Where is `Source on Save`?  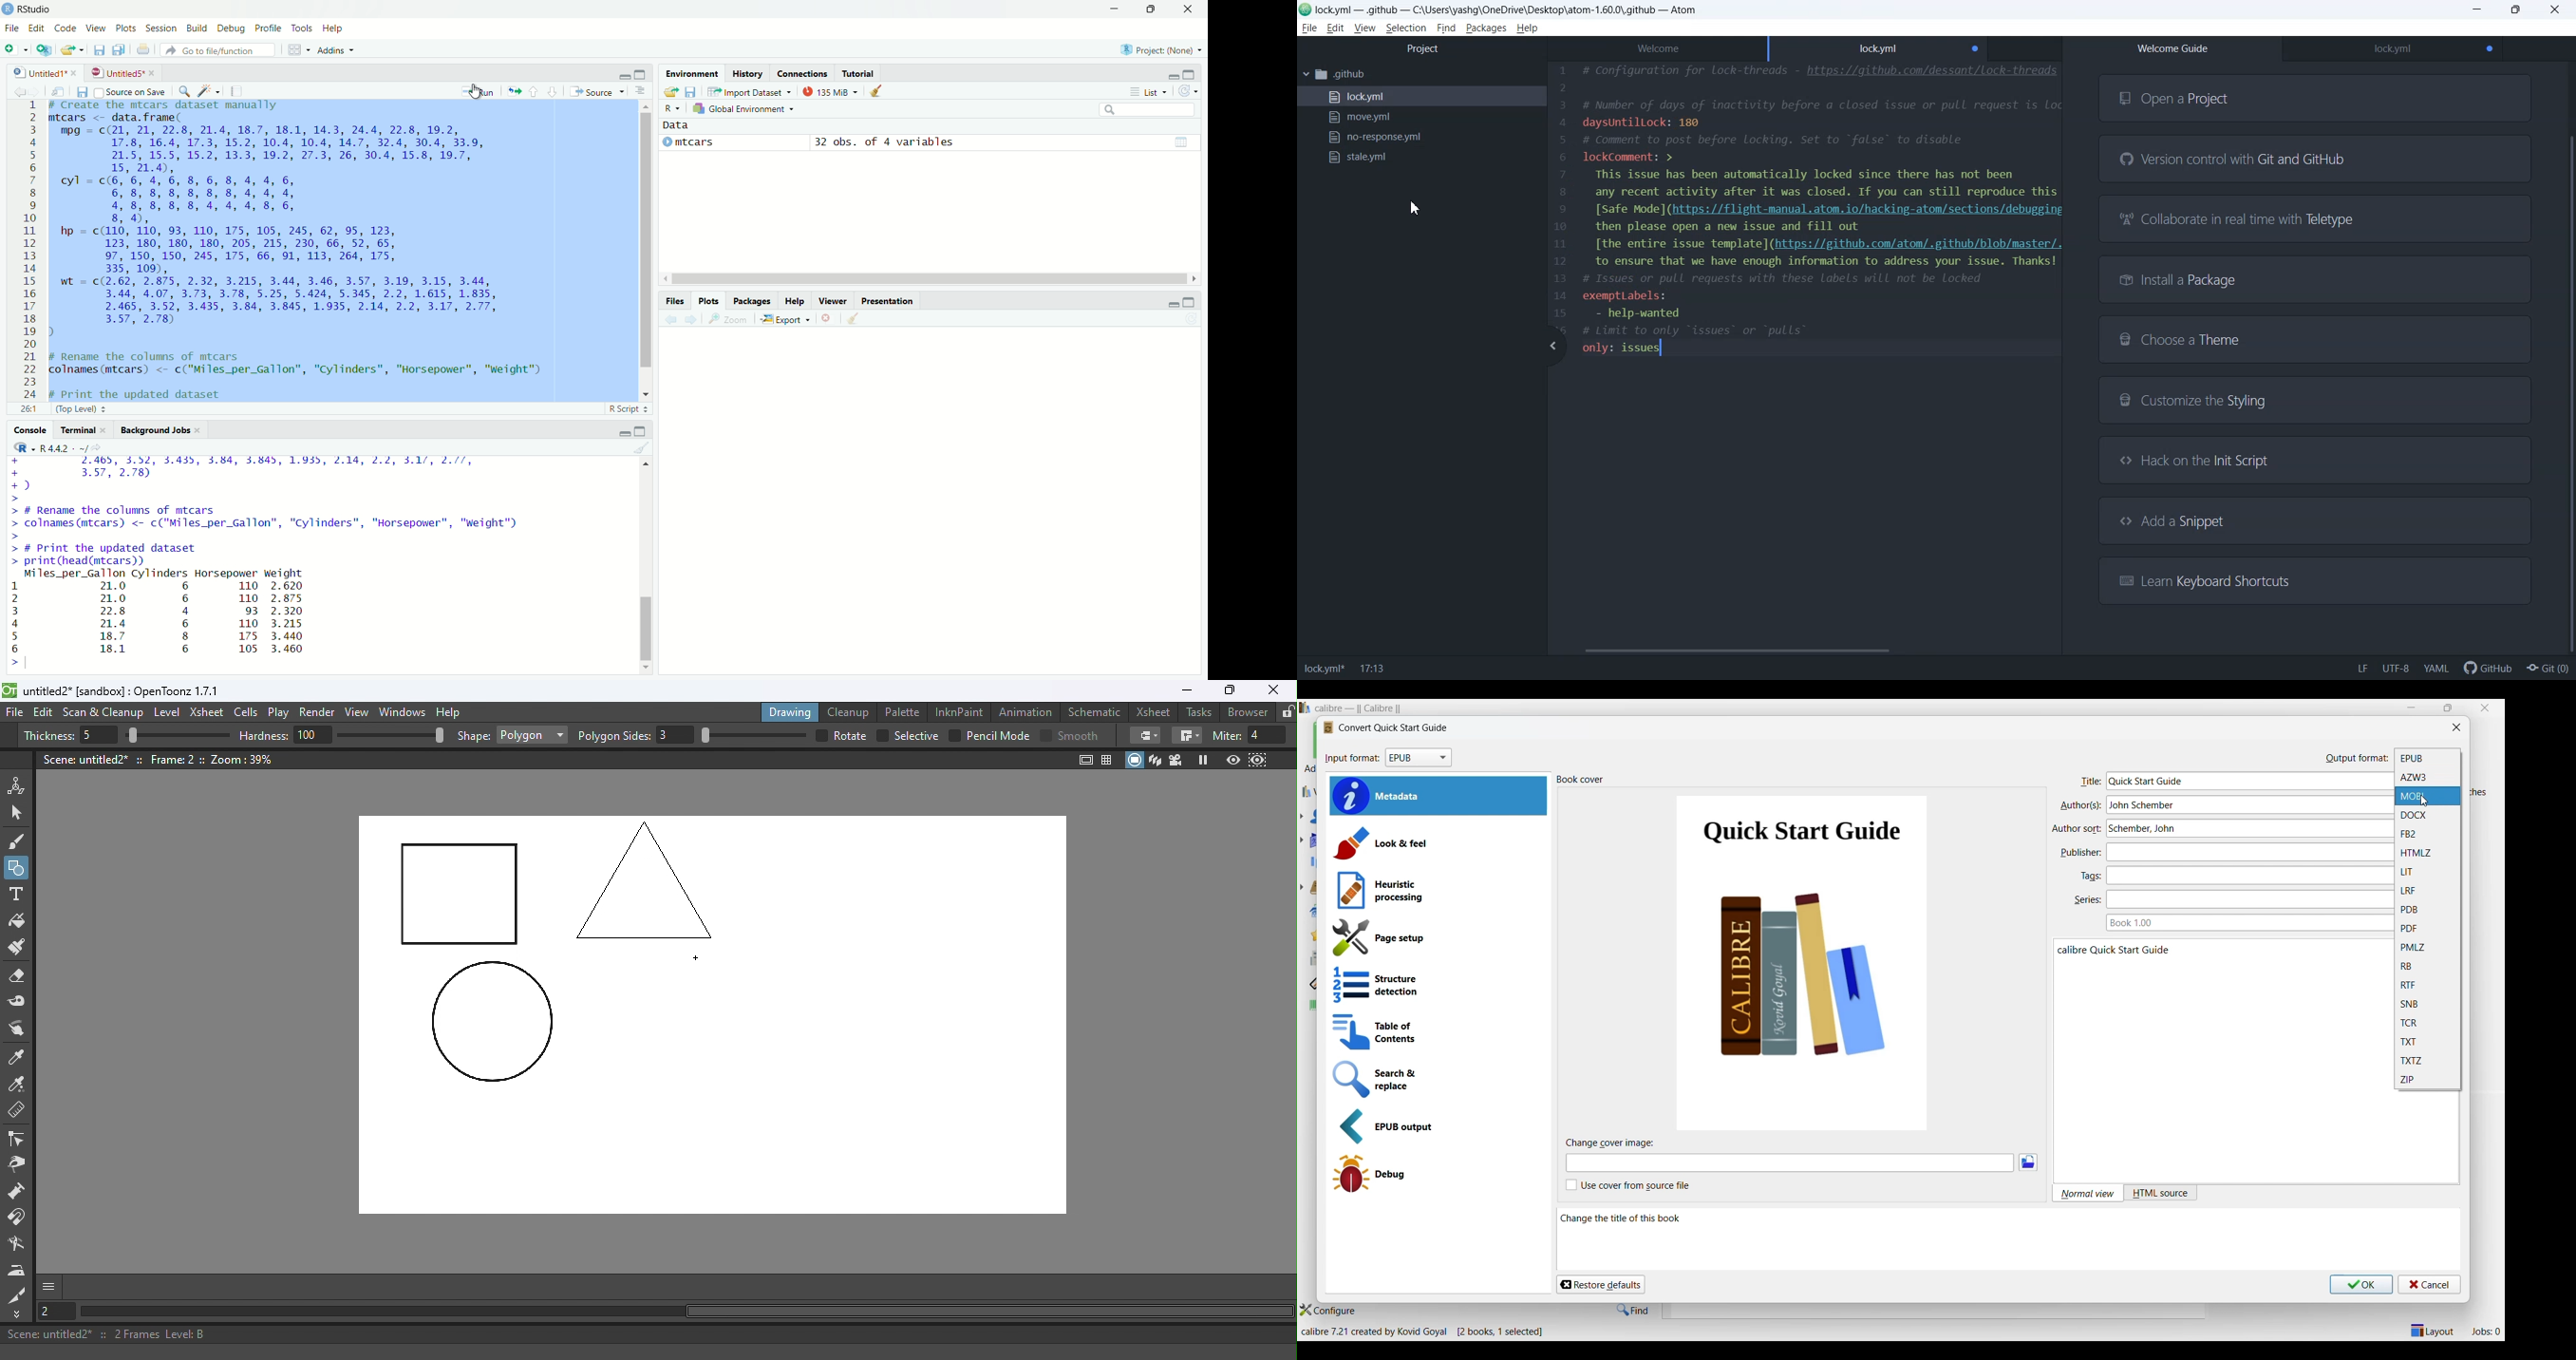
Source on Save is located at coordinates (132, 92).